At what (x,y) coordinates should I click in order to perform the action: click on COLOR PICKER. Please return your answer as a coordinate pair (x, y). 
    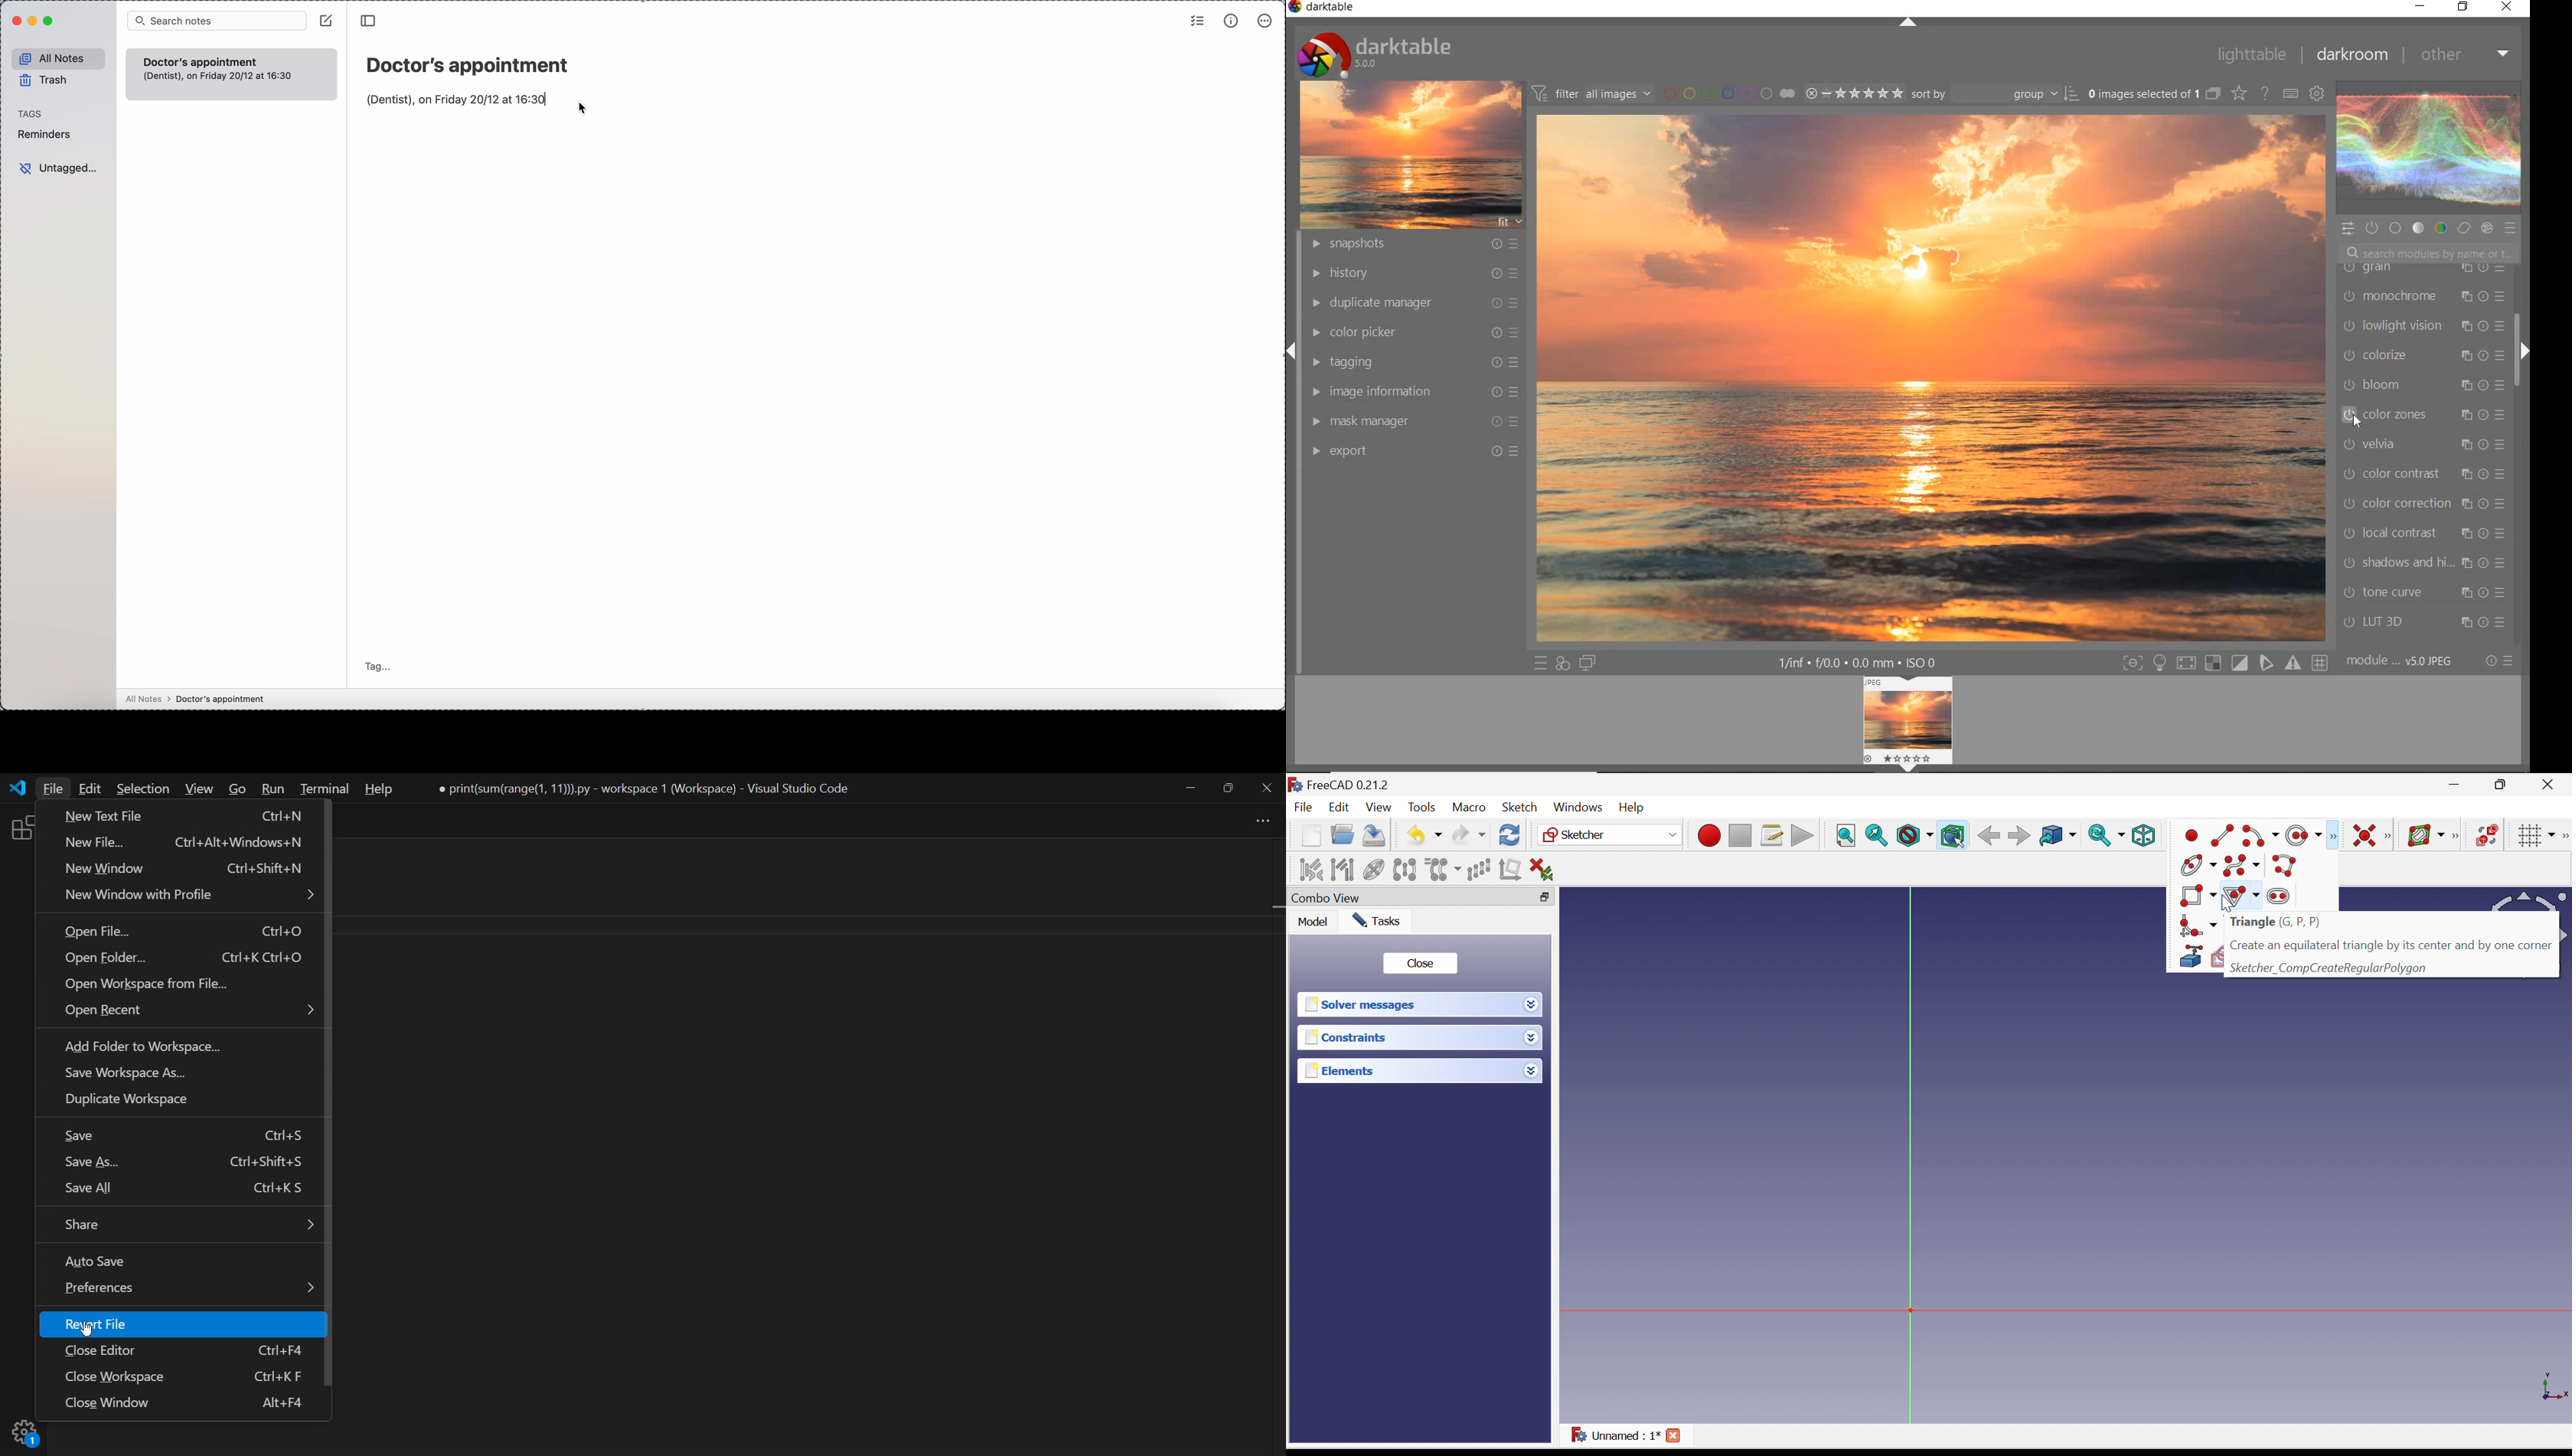
    Looking at the image, I should click on (1418, 331).